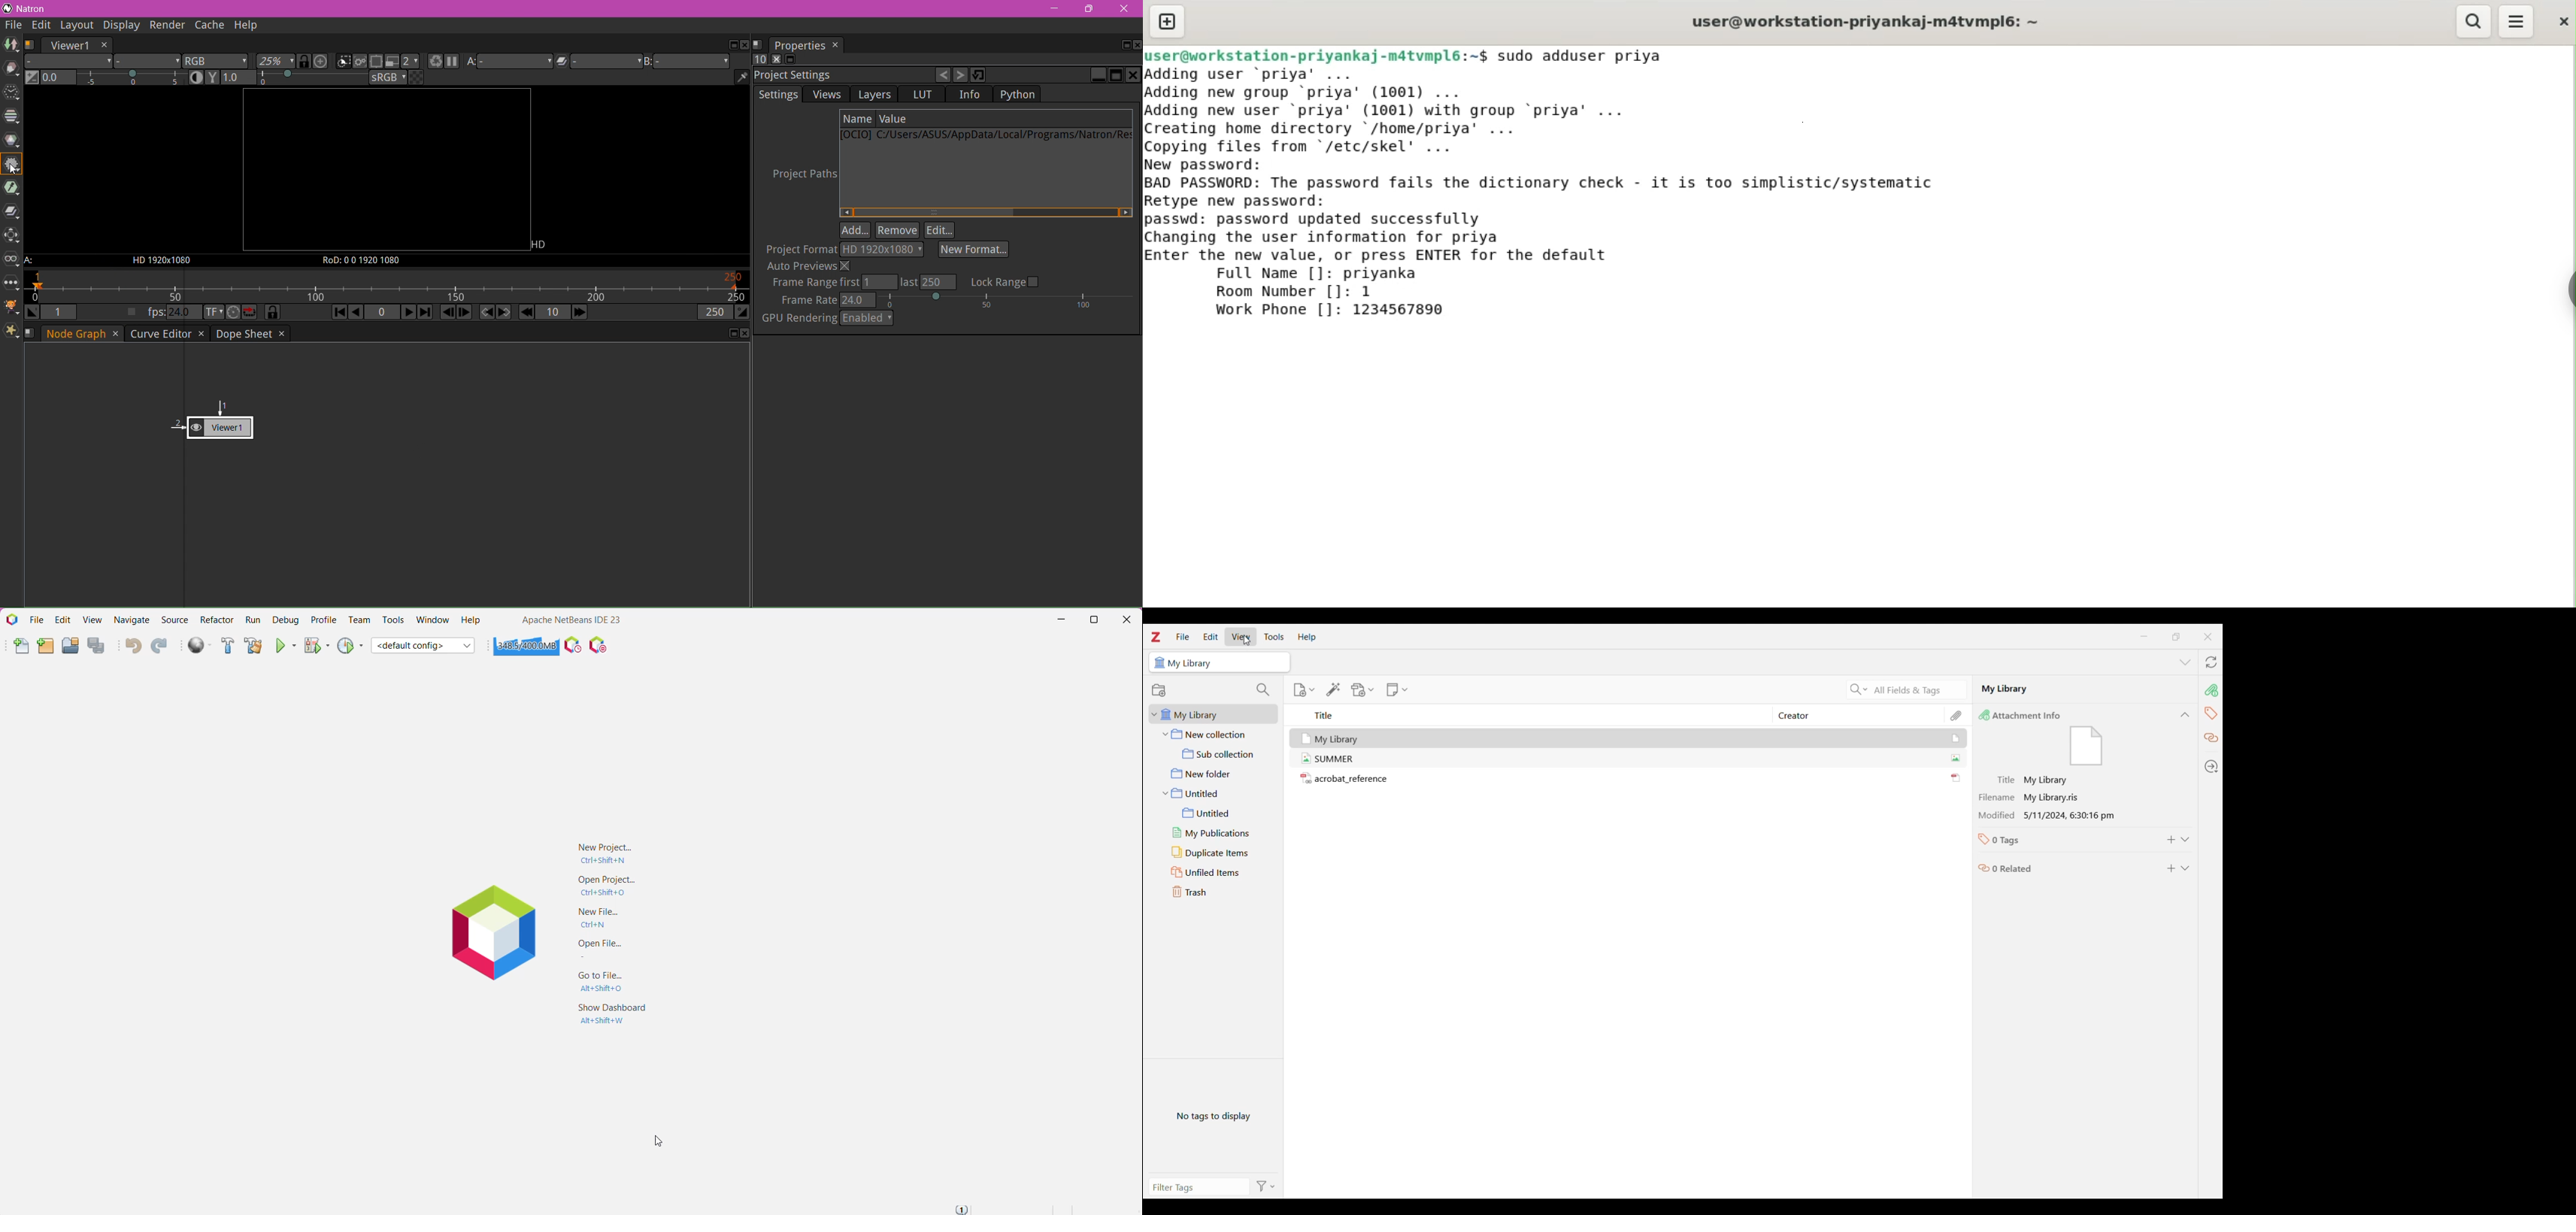 This screenshot has height=1232, width=2576. I want to click on Add to related, so click(2171, 868).